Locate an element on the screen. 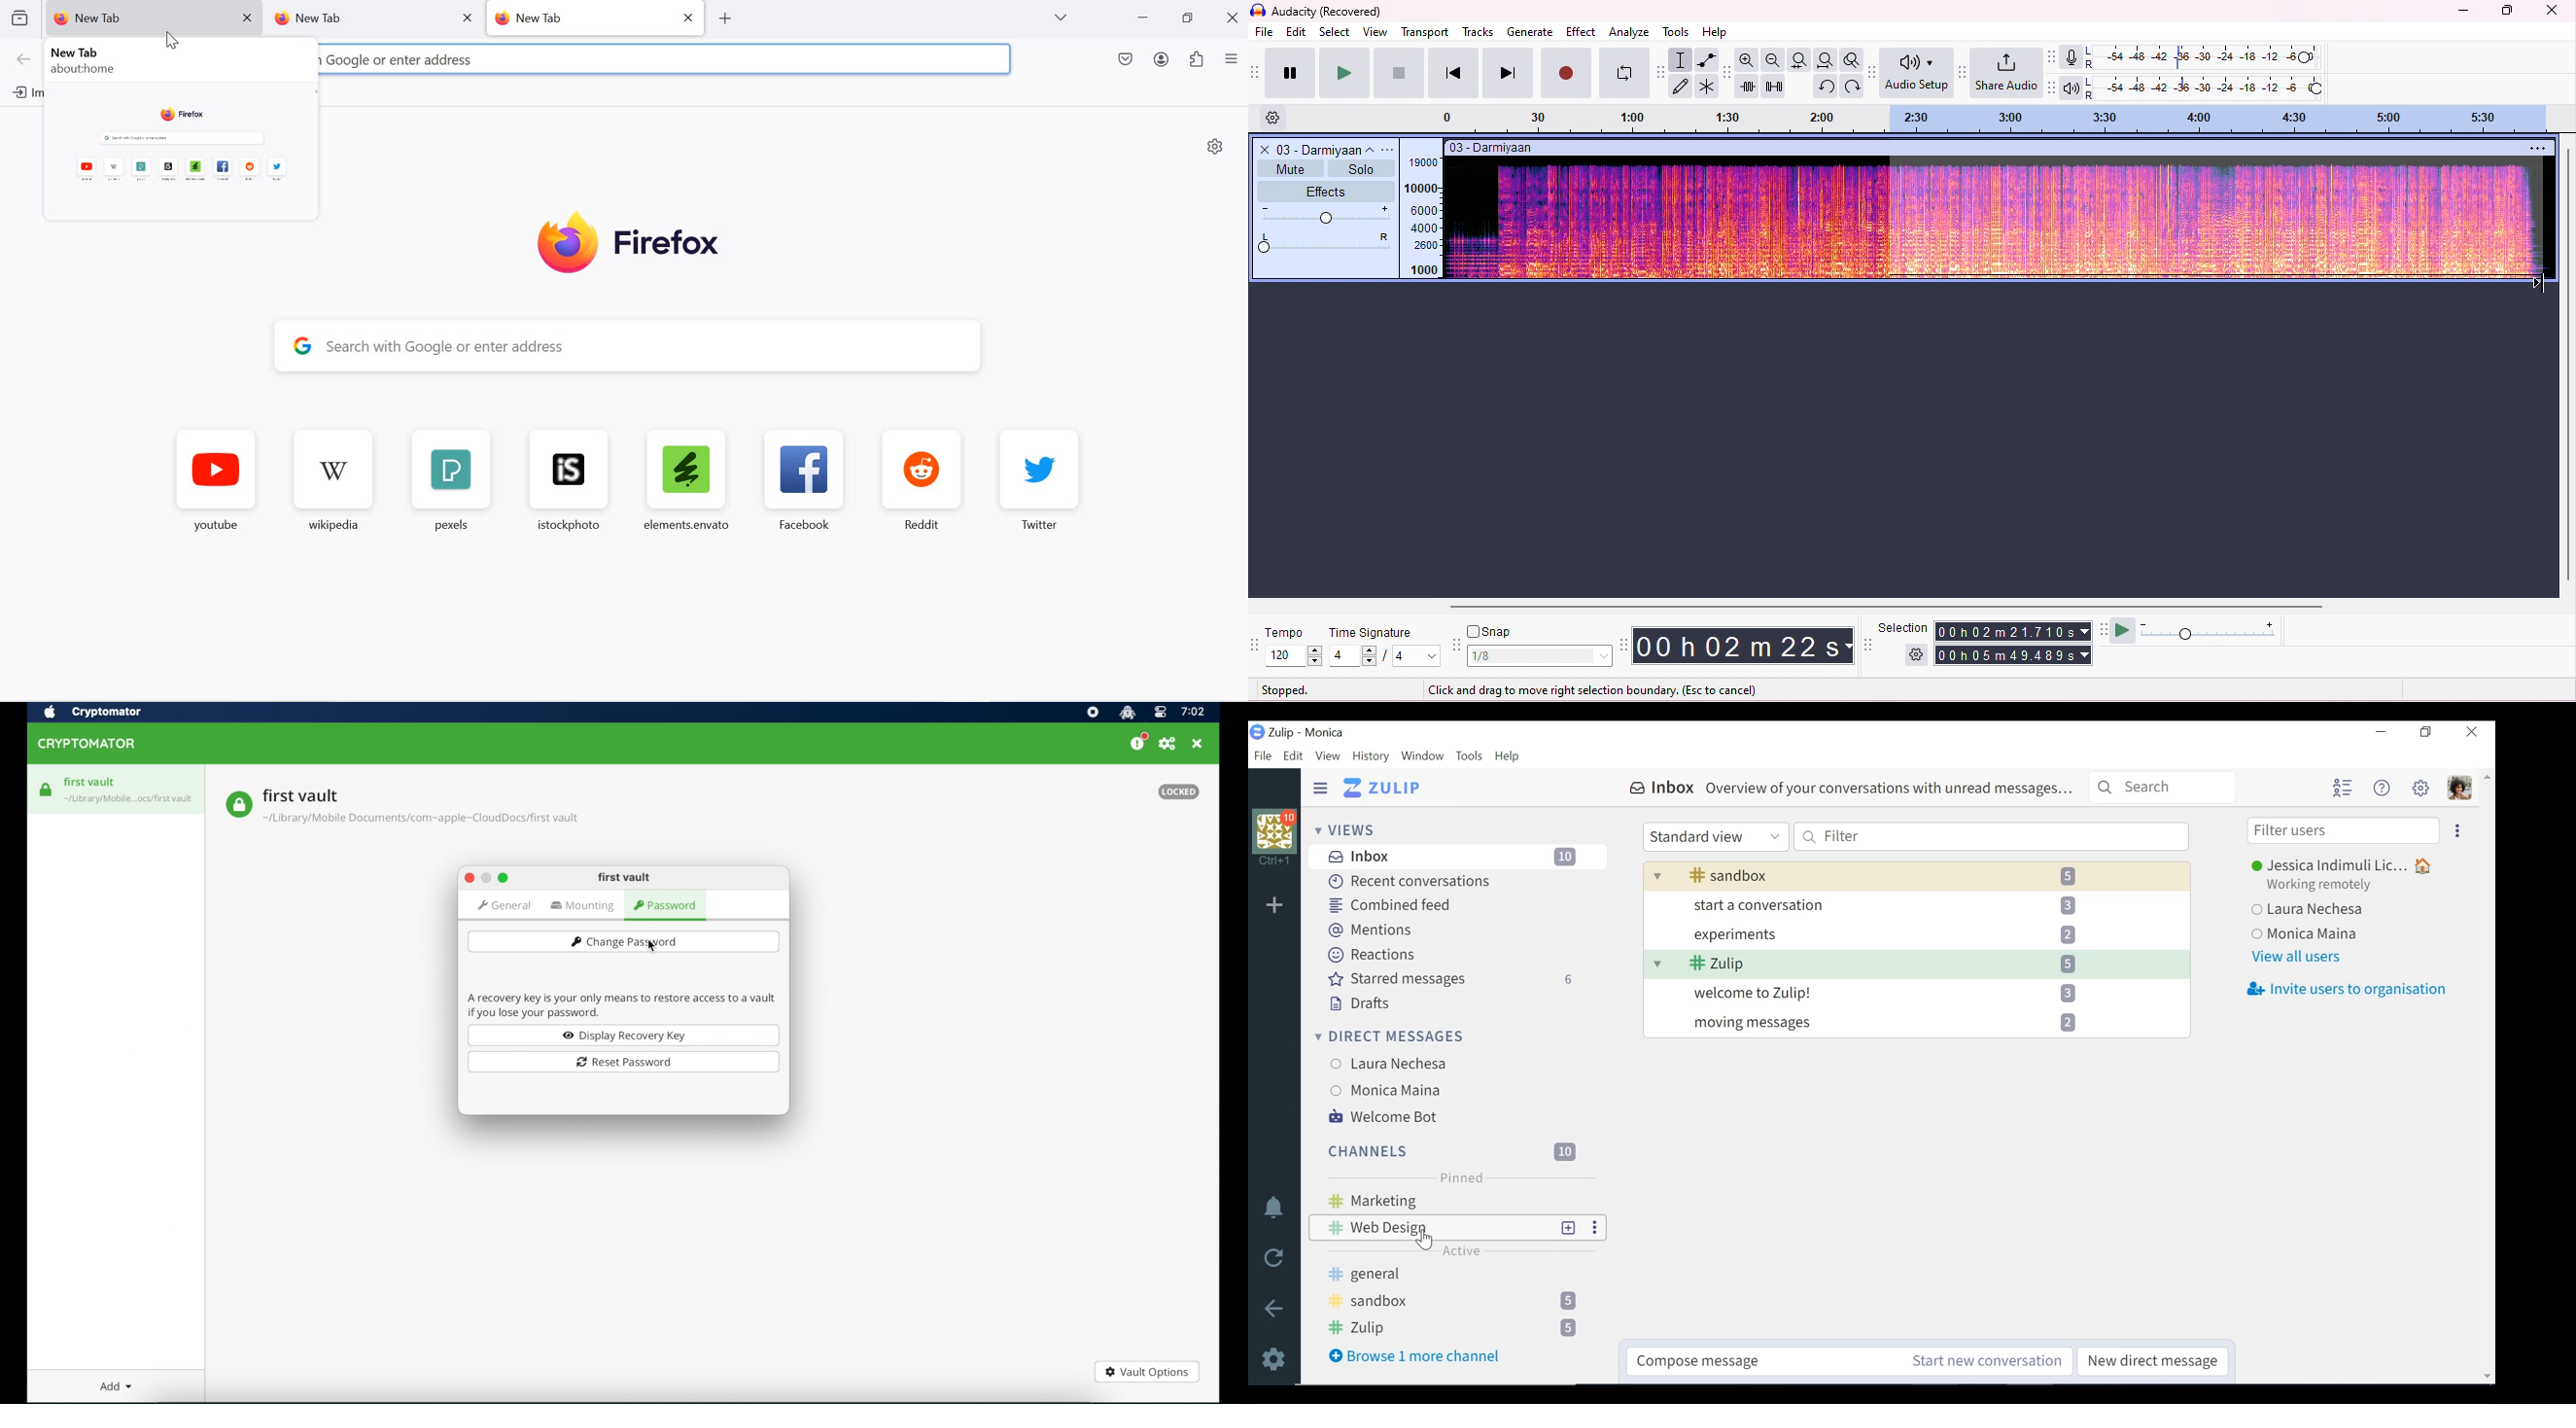 This screenshot has width=2576, height=1428. Active label is located at coordinates (1461, 1253).